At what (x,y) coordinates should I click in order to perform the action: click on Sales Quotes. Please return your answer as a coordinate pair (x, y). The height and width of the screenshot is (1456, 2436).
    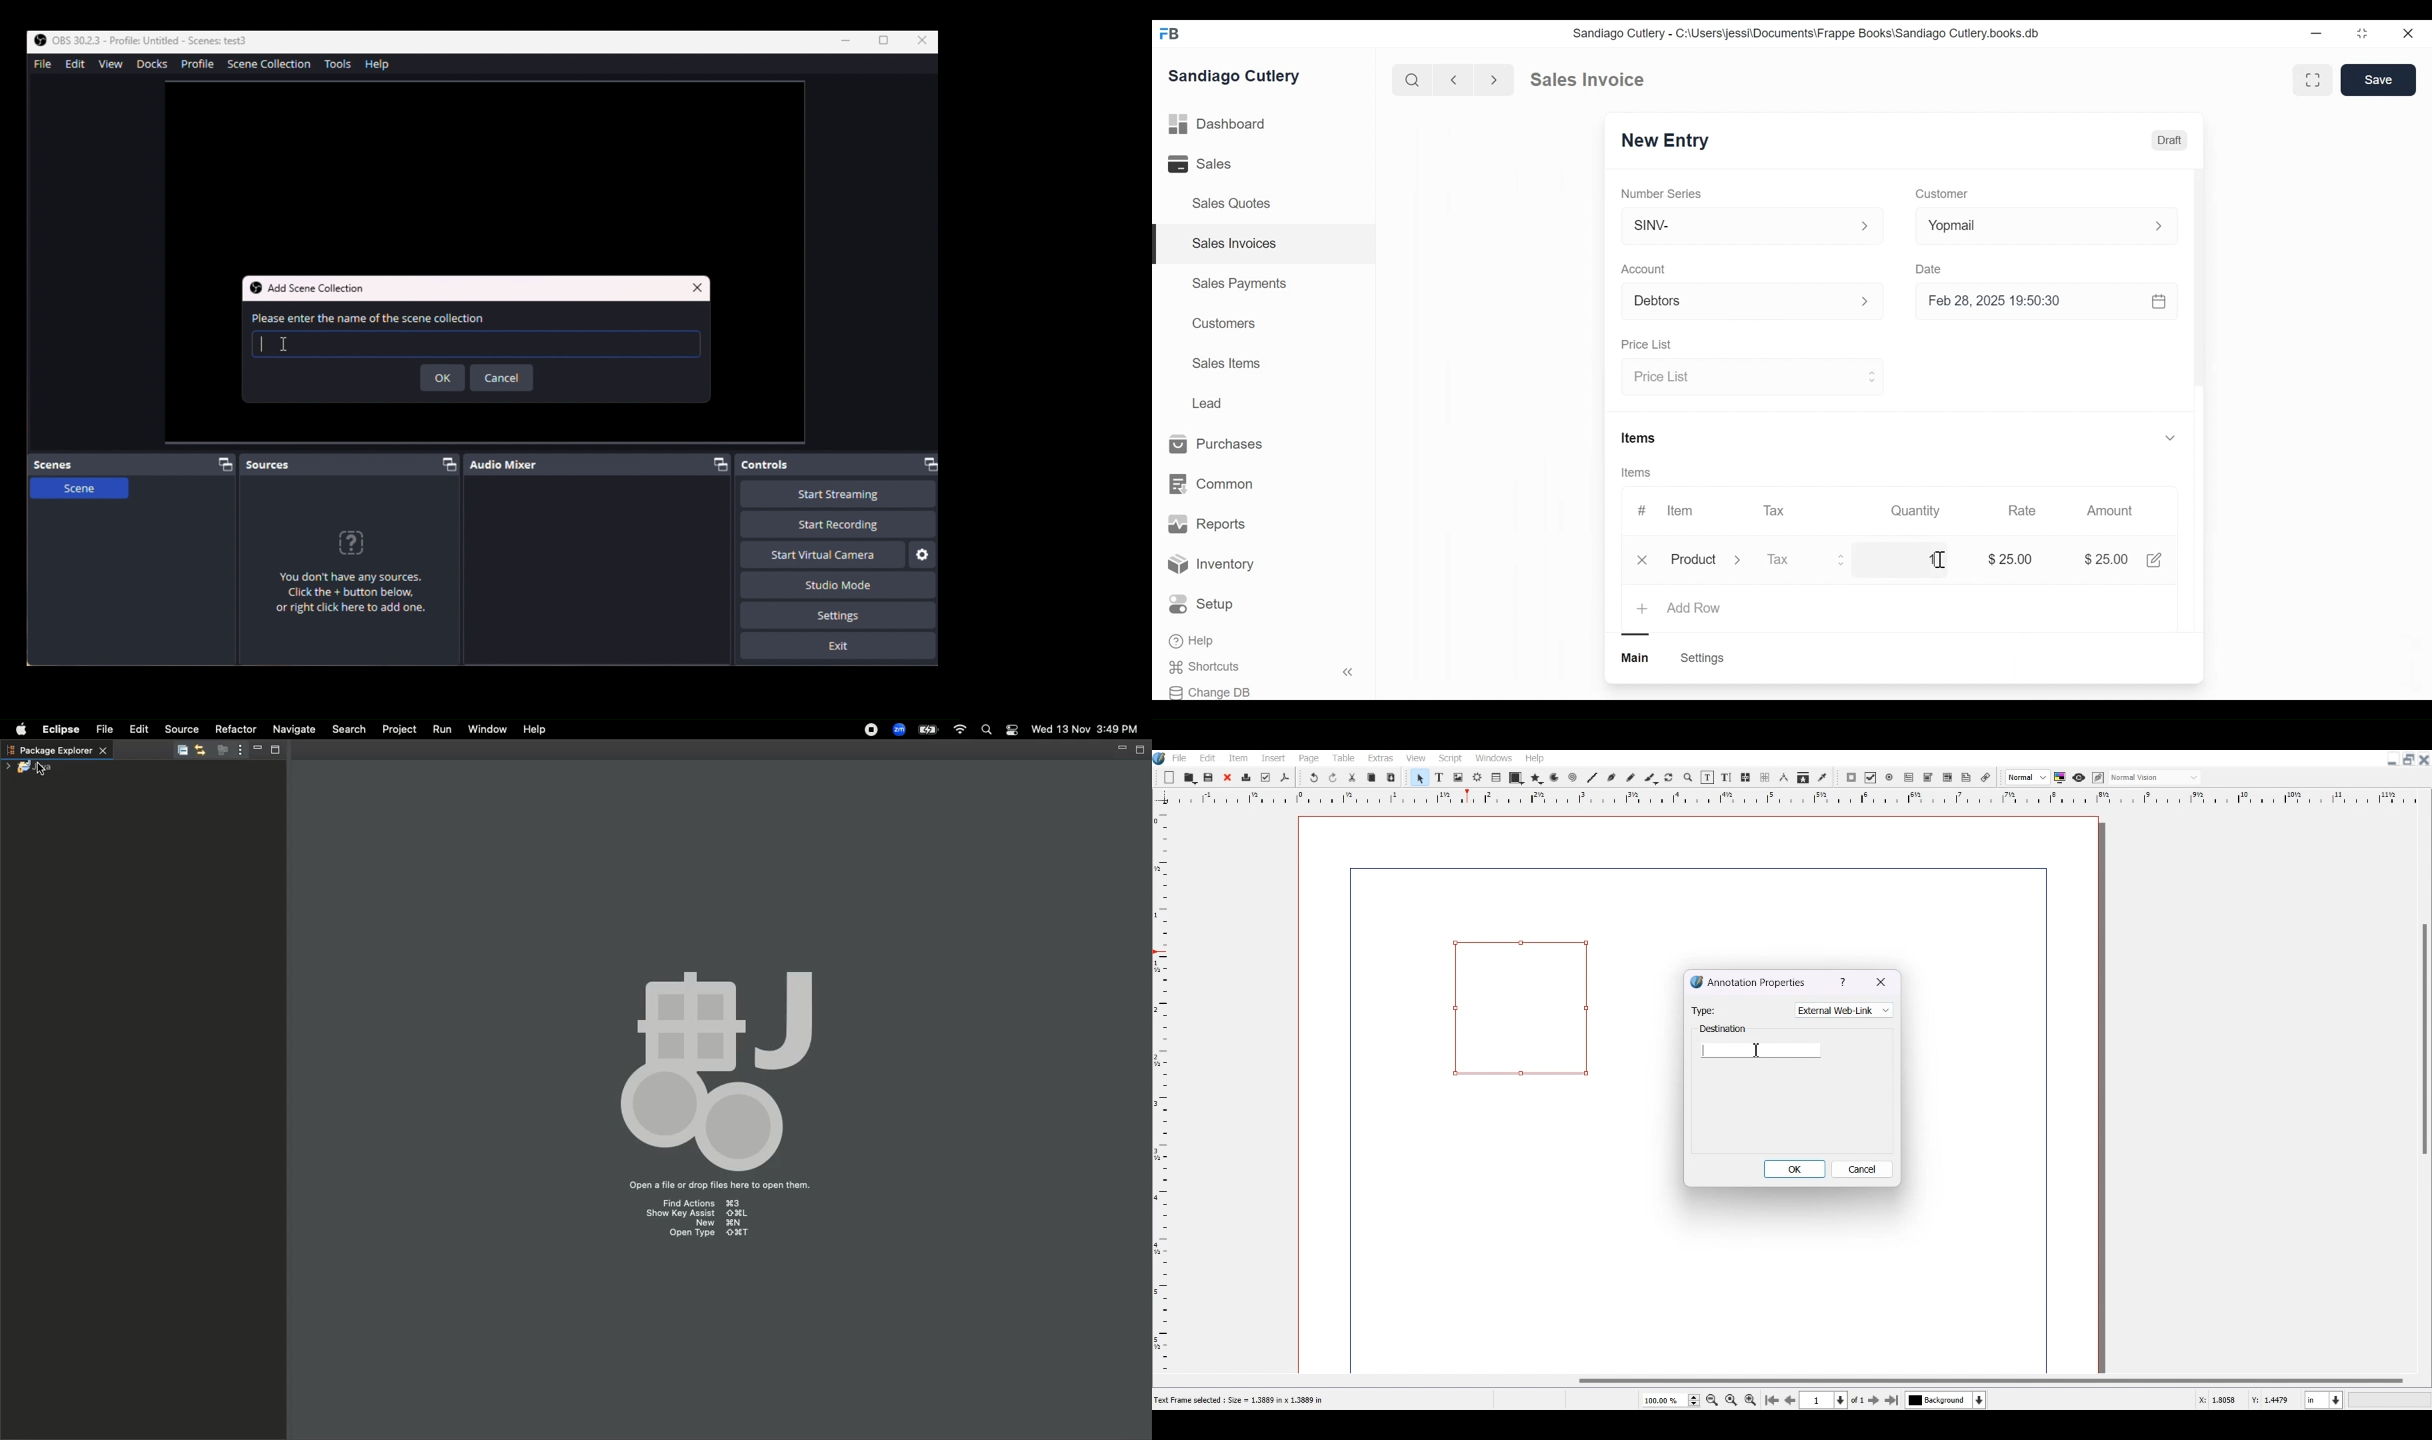
    Looking at the image, I should click on (1236, 204).